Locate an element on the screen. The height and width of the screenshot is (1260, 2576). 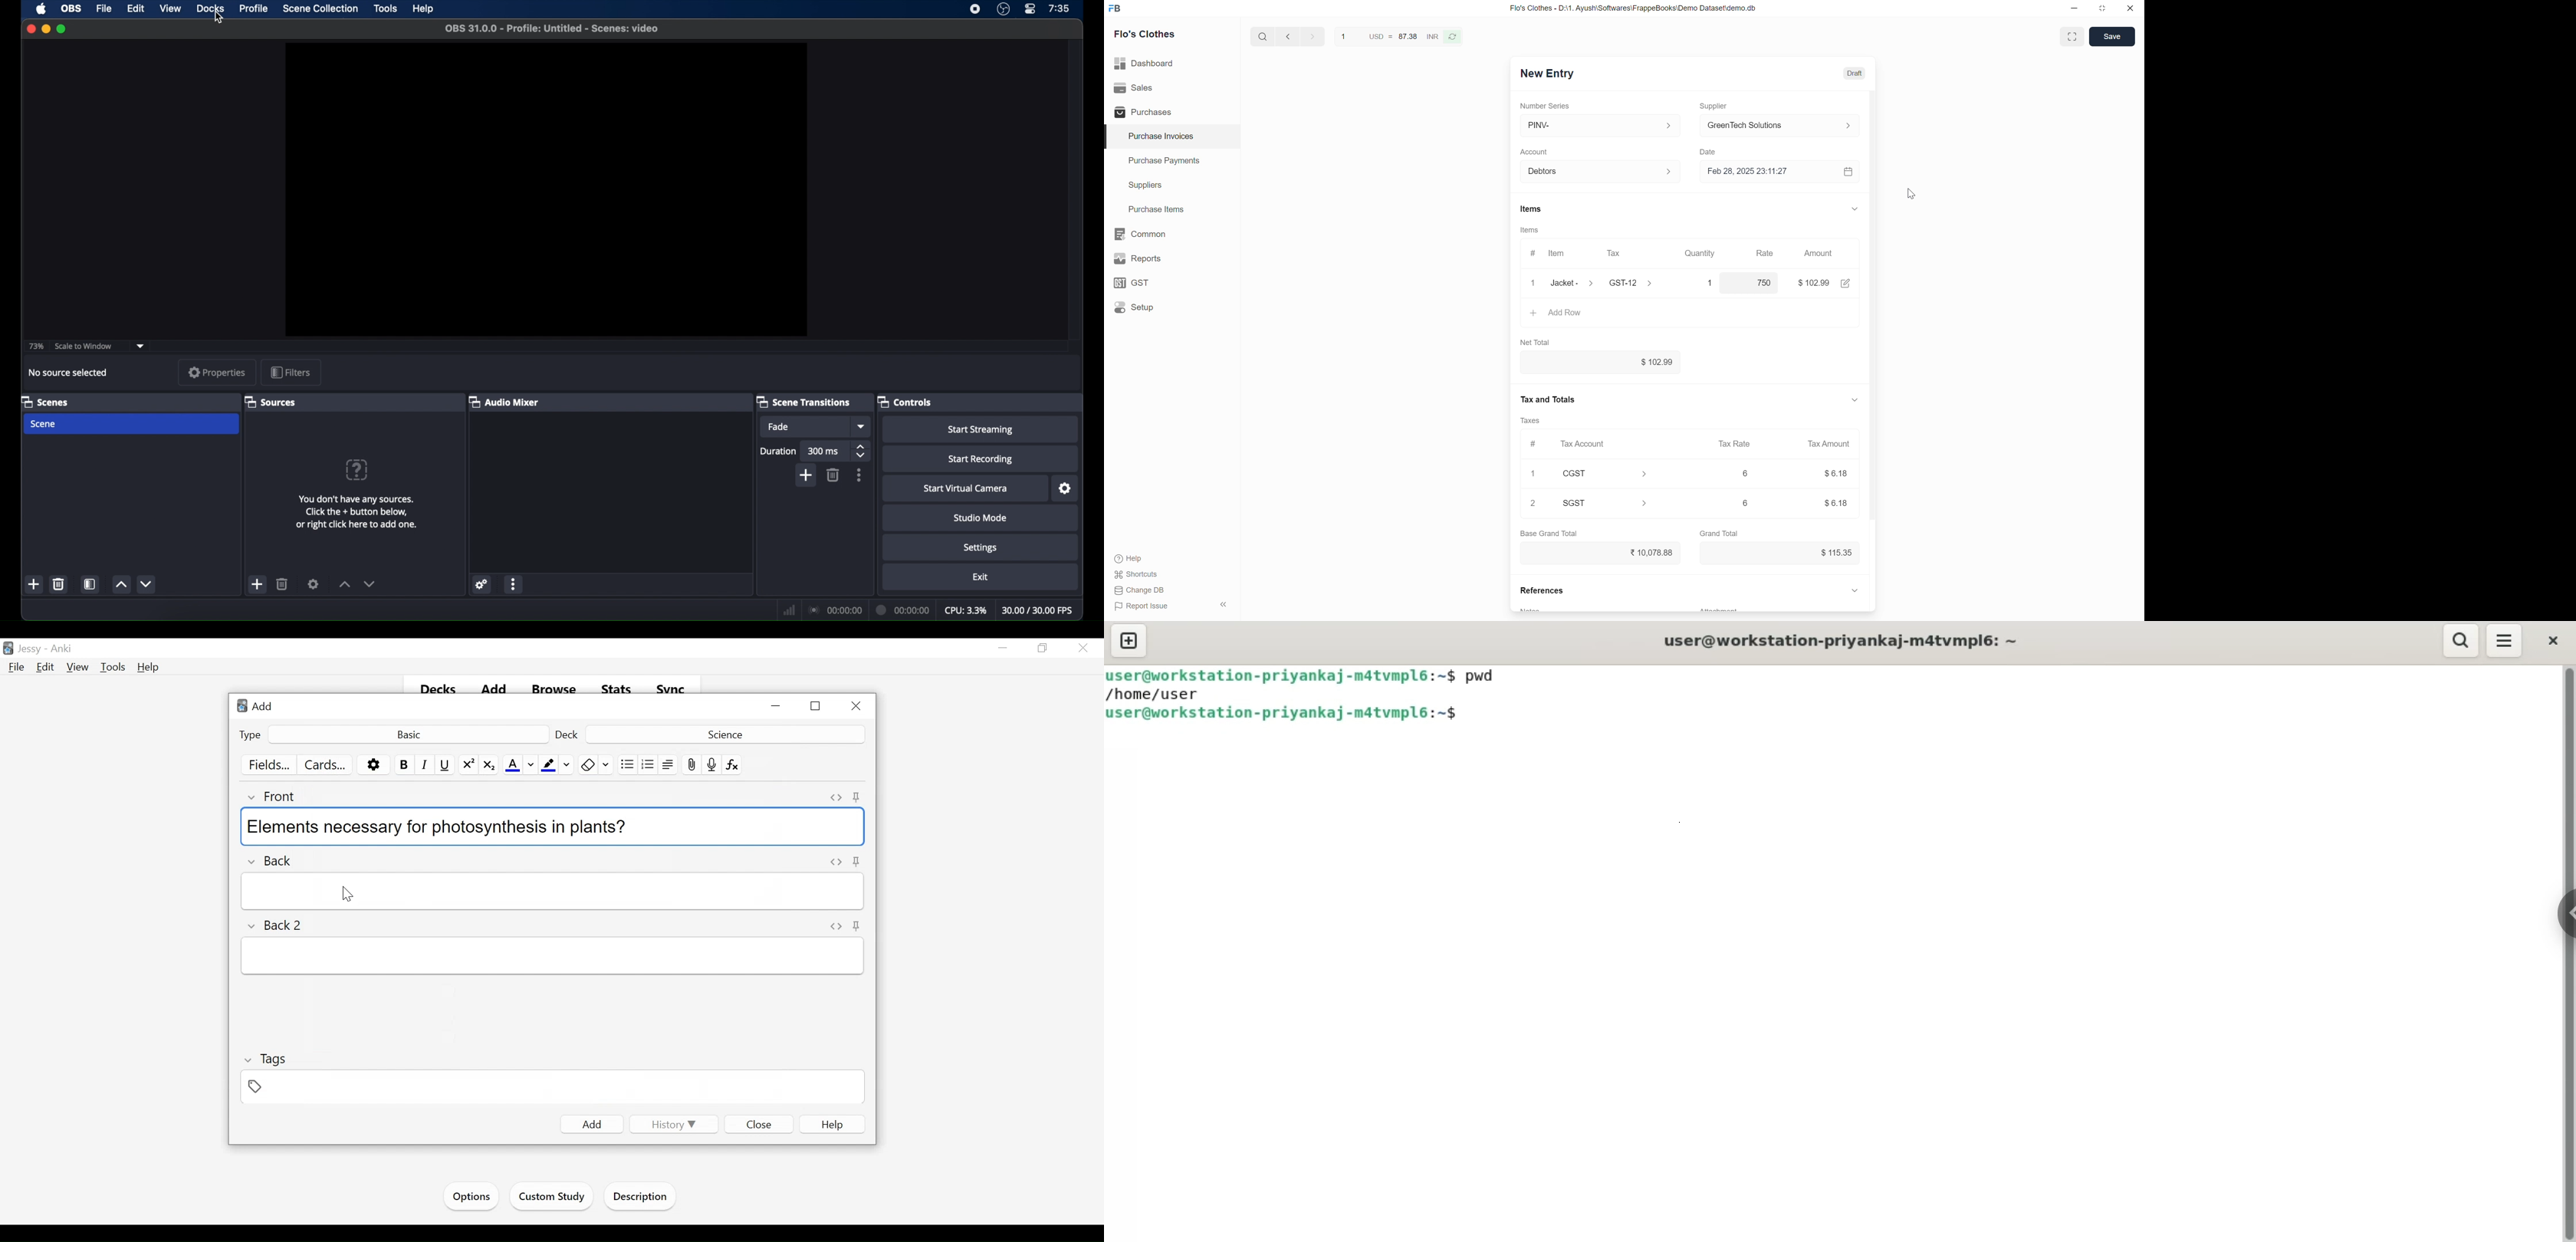
start recording is located at coordinates (980, 459).